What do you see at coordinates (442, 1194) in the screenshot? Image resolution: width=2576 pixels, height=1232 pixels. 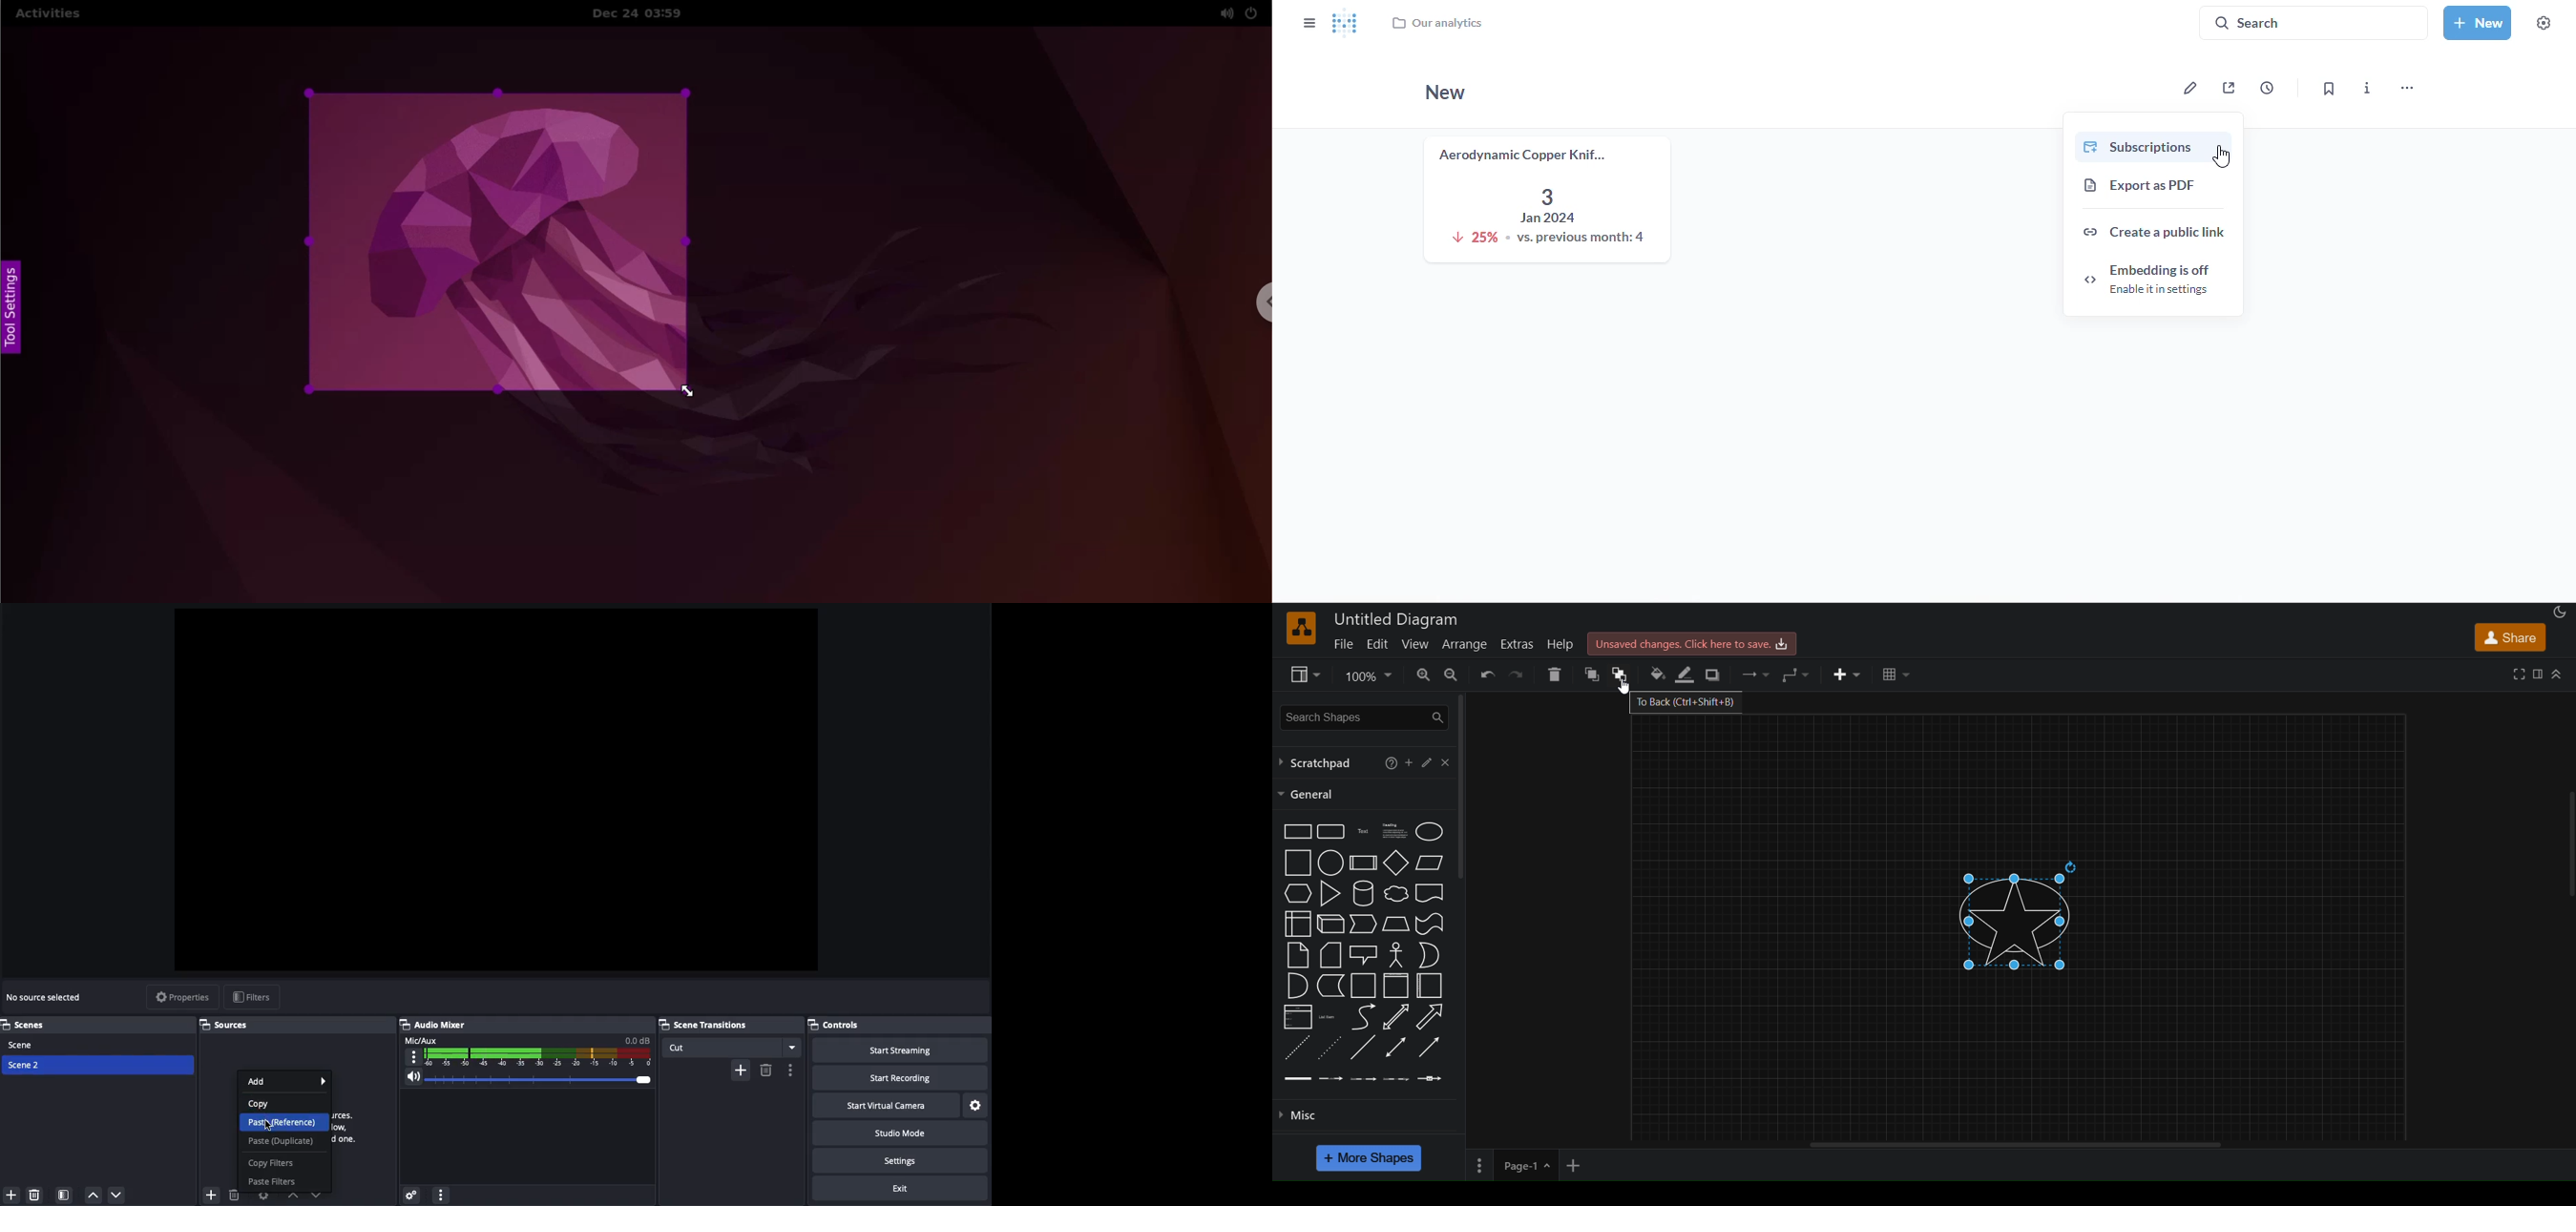 I see `Options` at bounding box center [442, 1194].